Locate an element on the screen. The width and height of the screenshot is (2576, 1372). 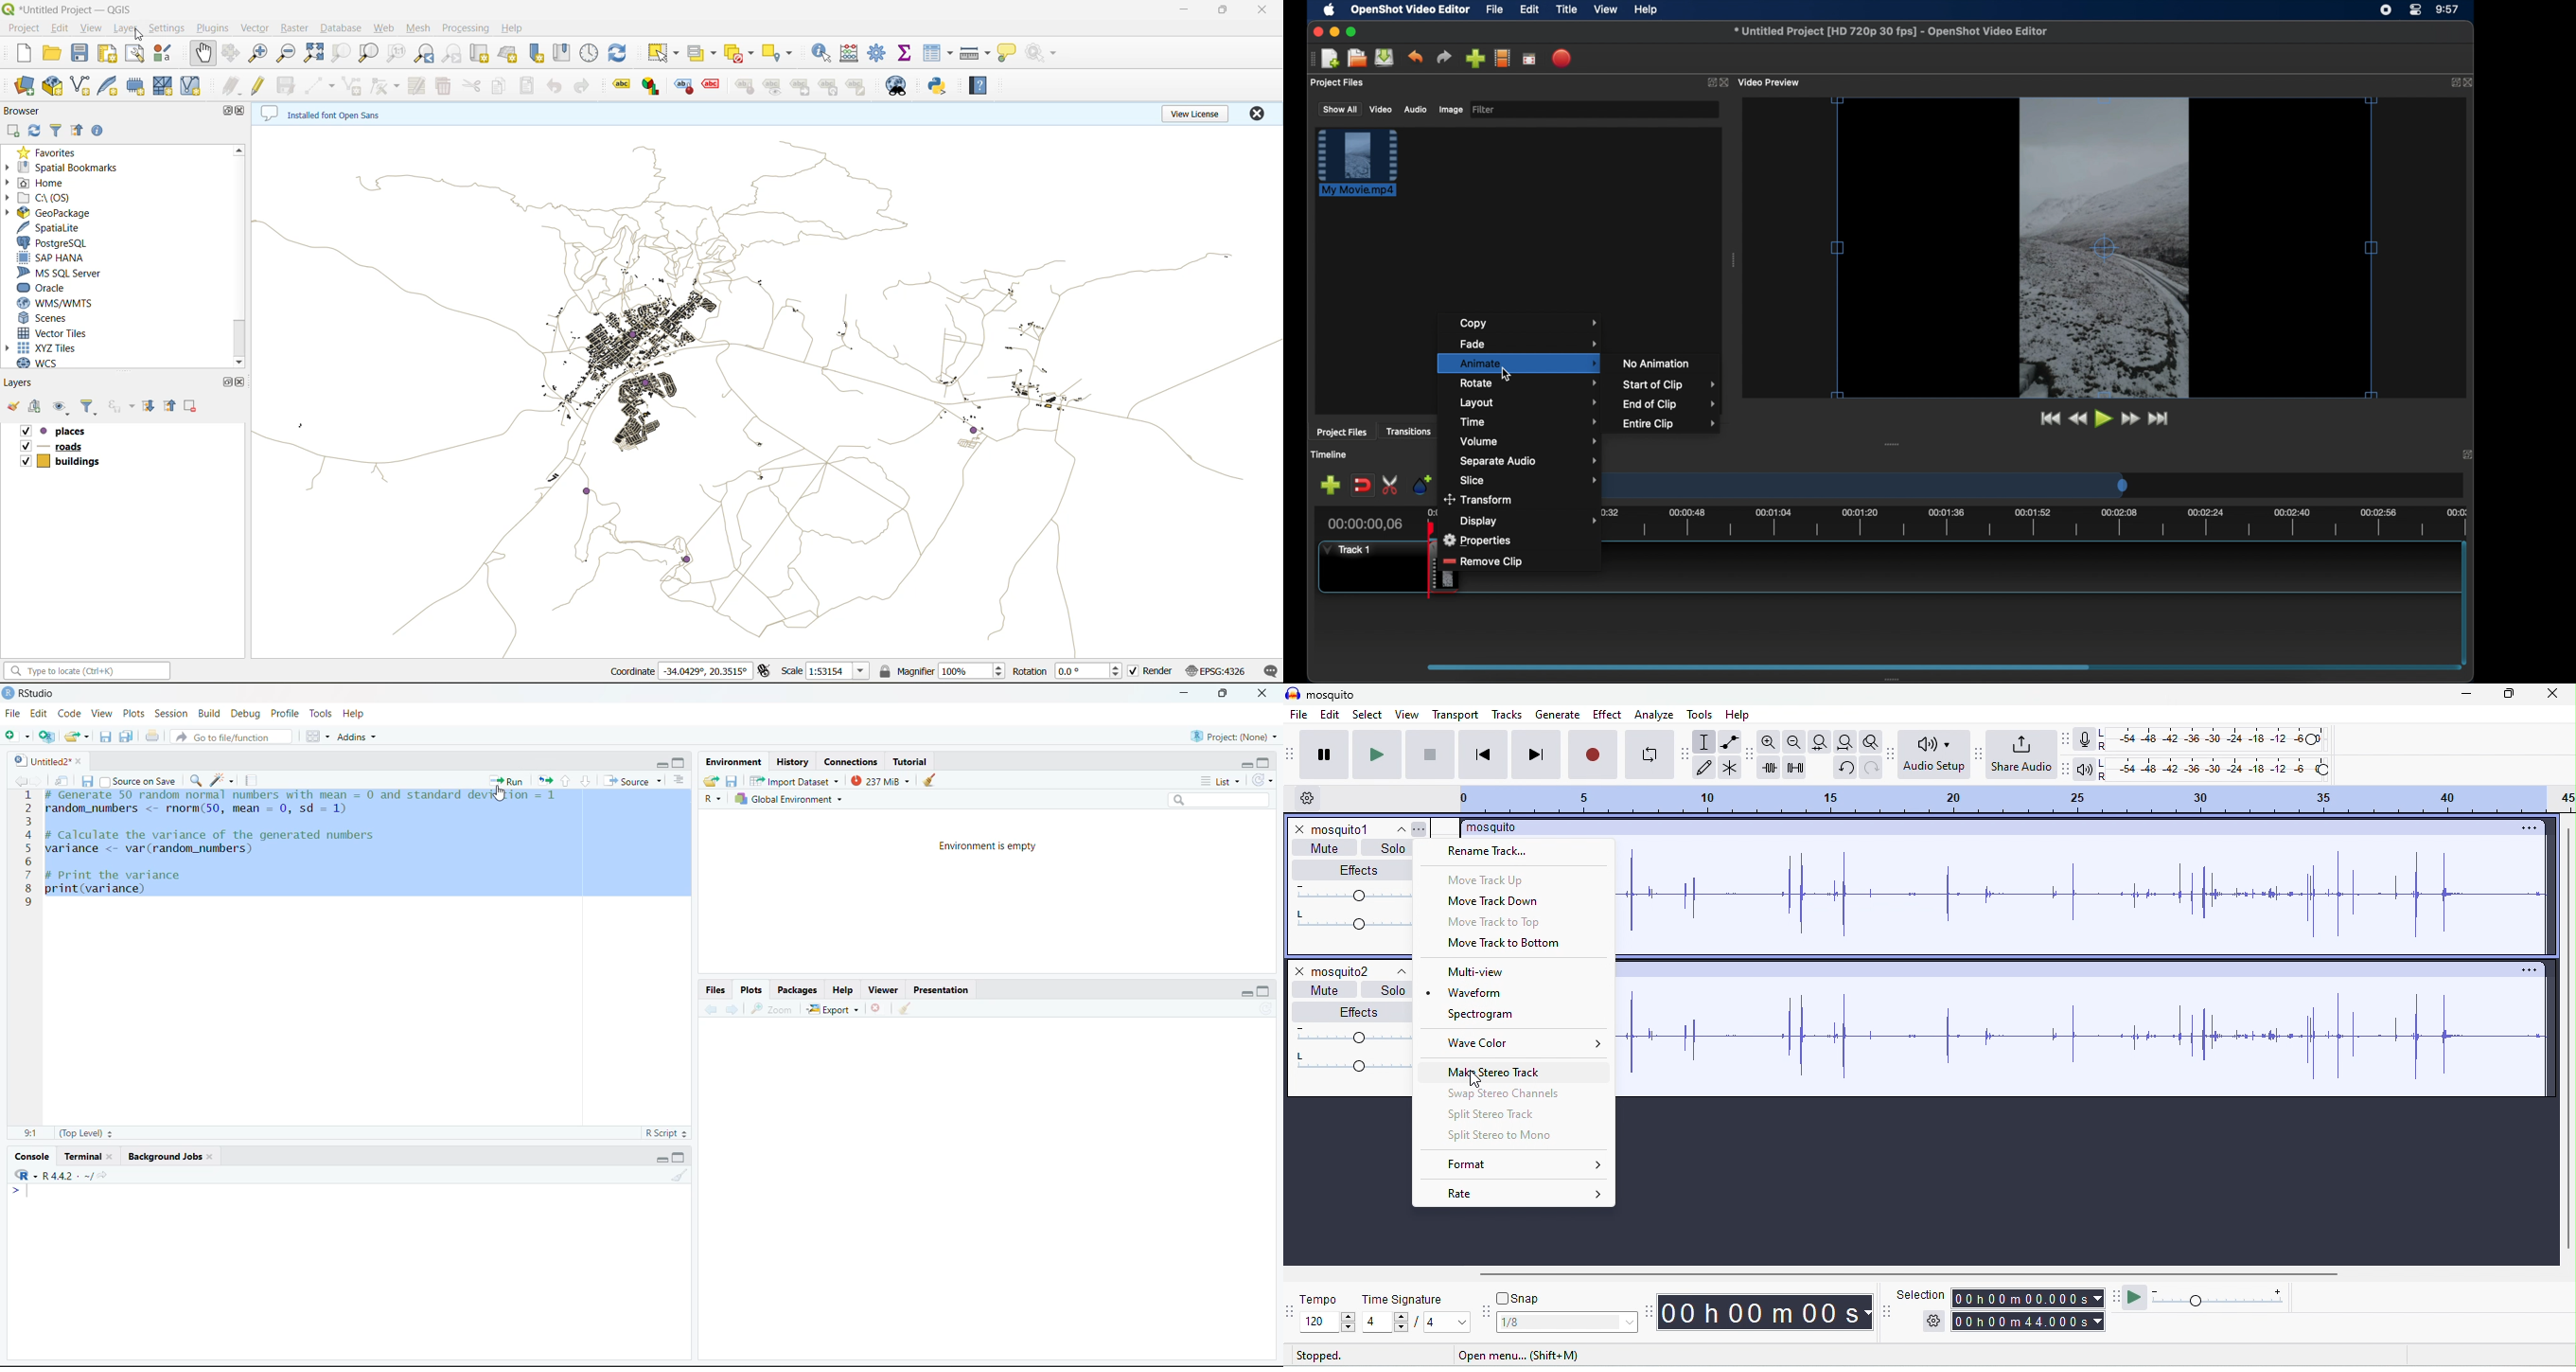
maximize is located at coordinates (1264, 990).